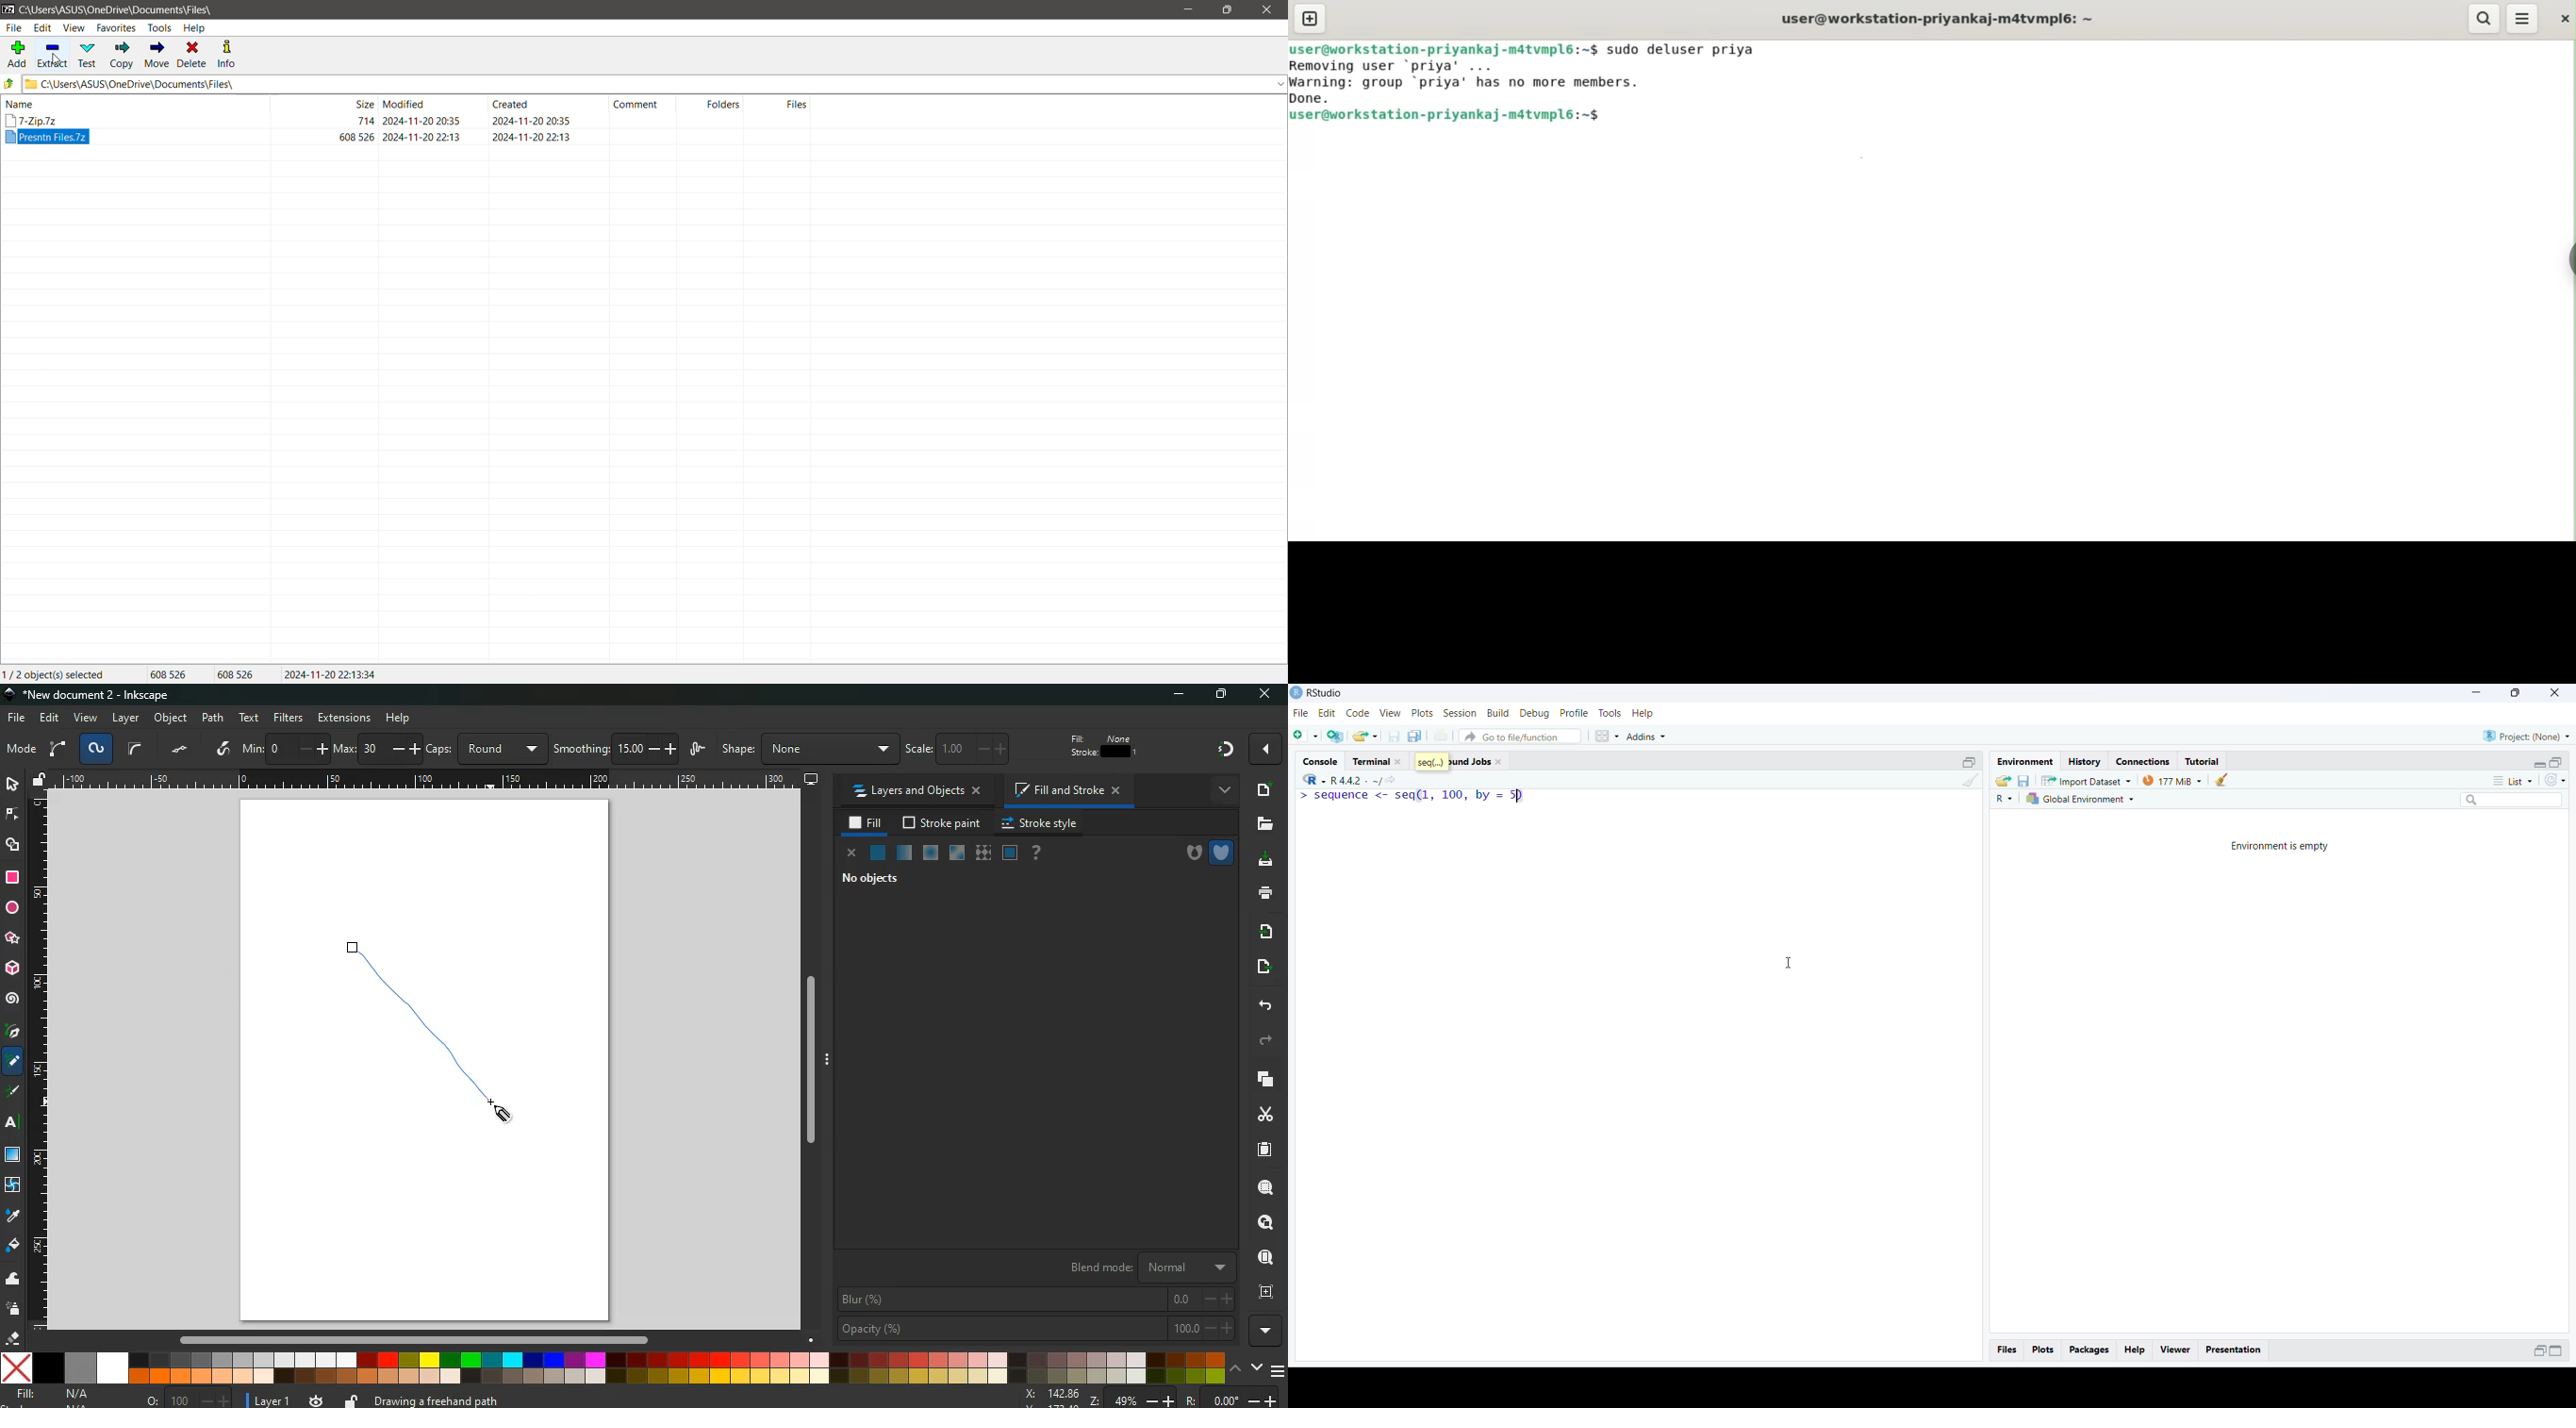 The width and height of the screenshot is (2576, 1428). I want to click on clean, so click(2220, 780).